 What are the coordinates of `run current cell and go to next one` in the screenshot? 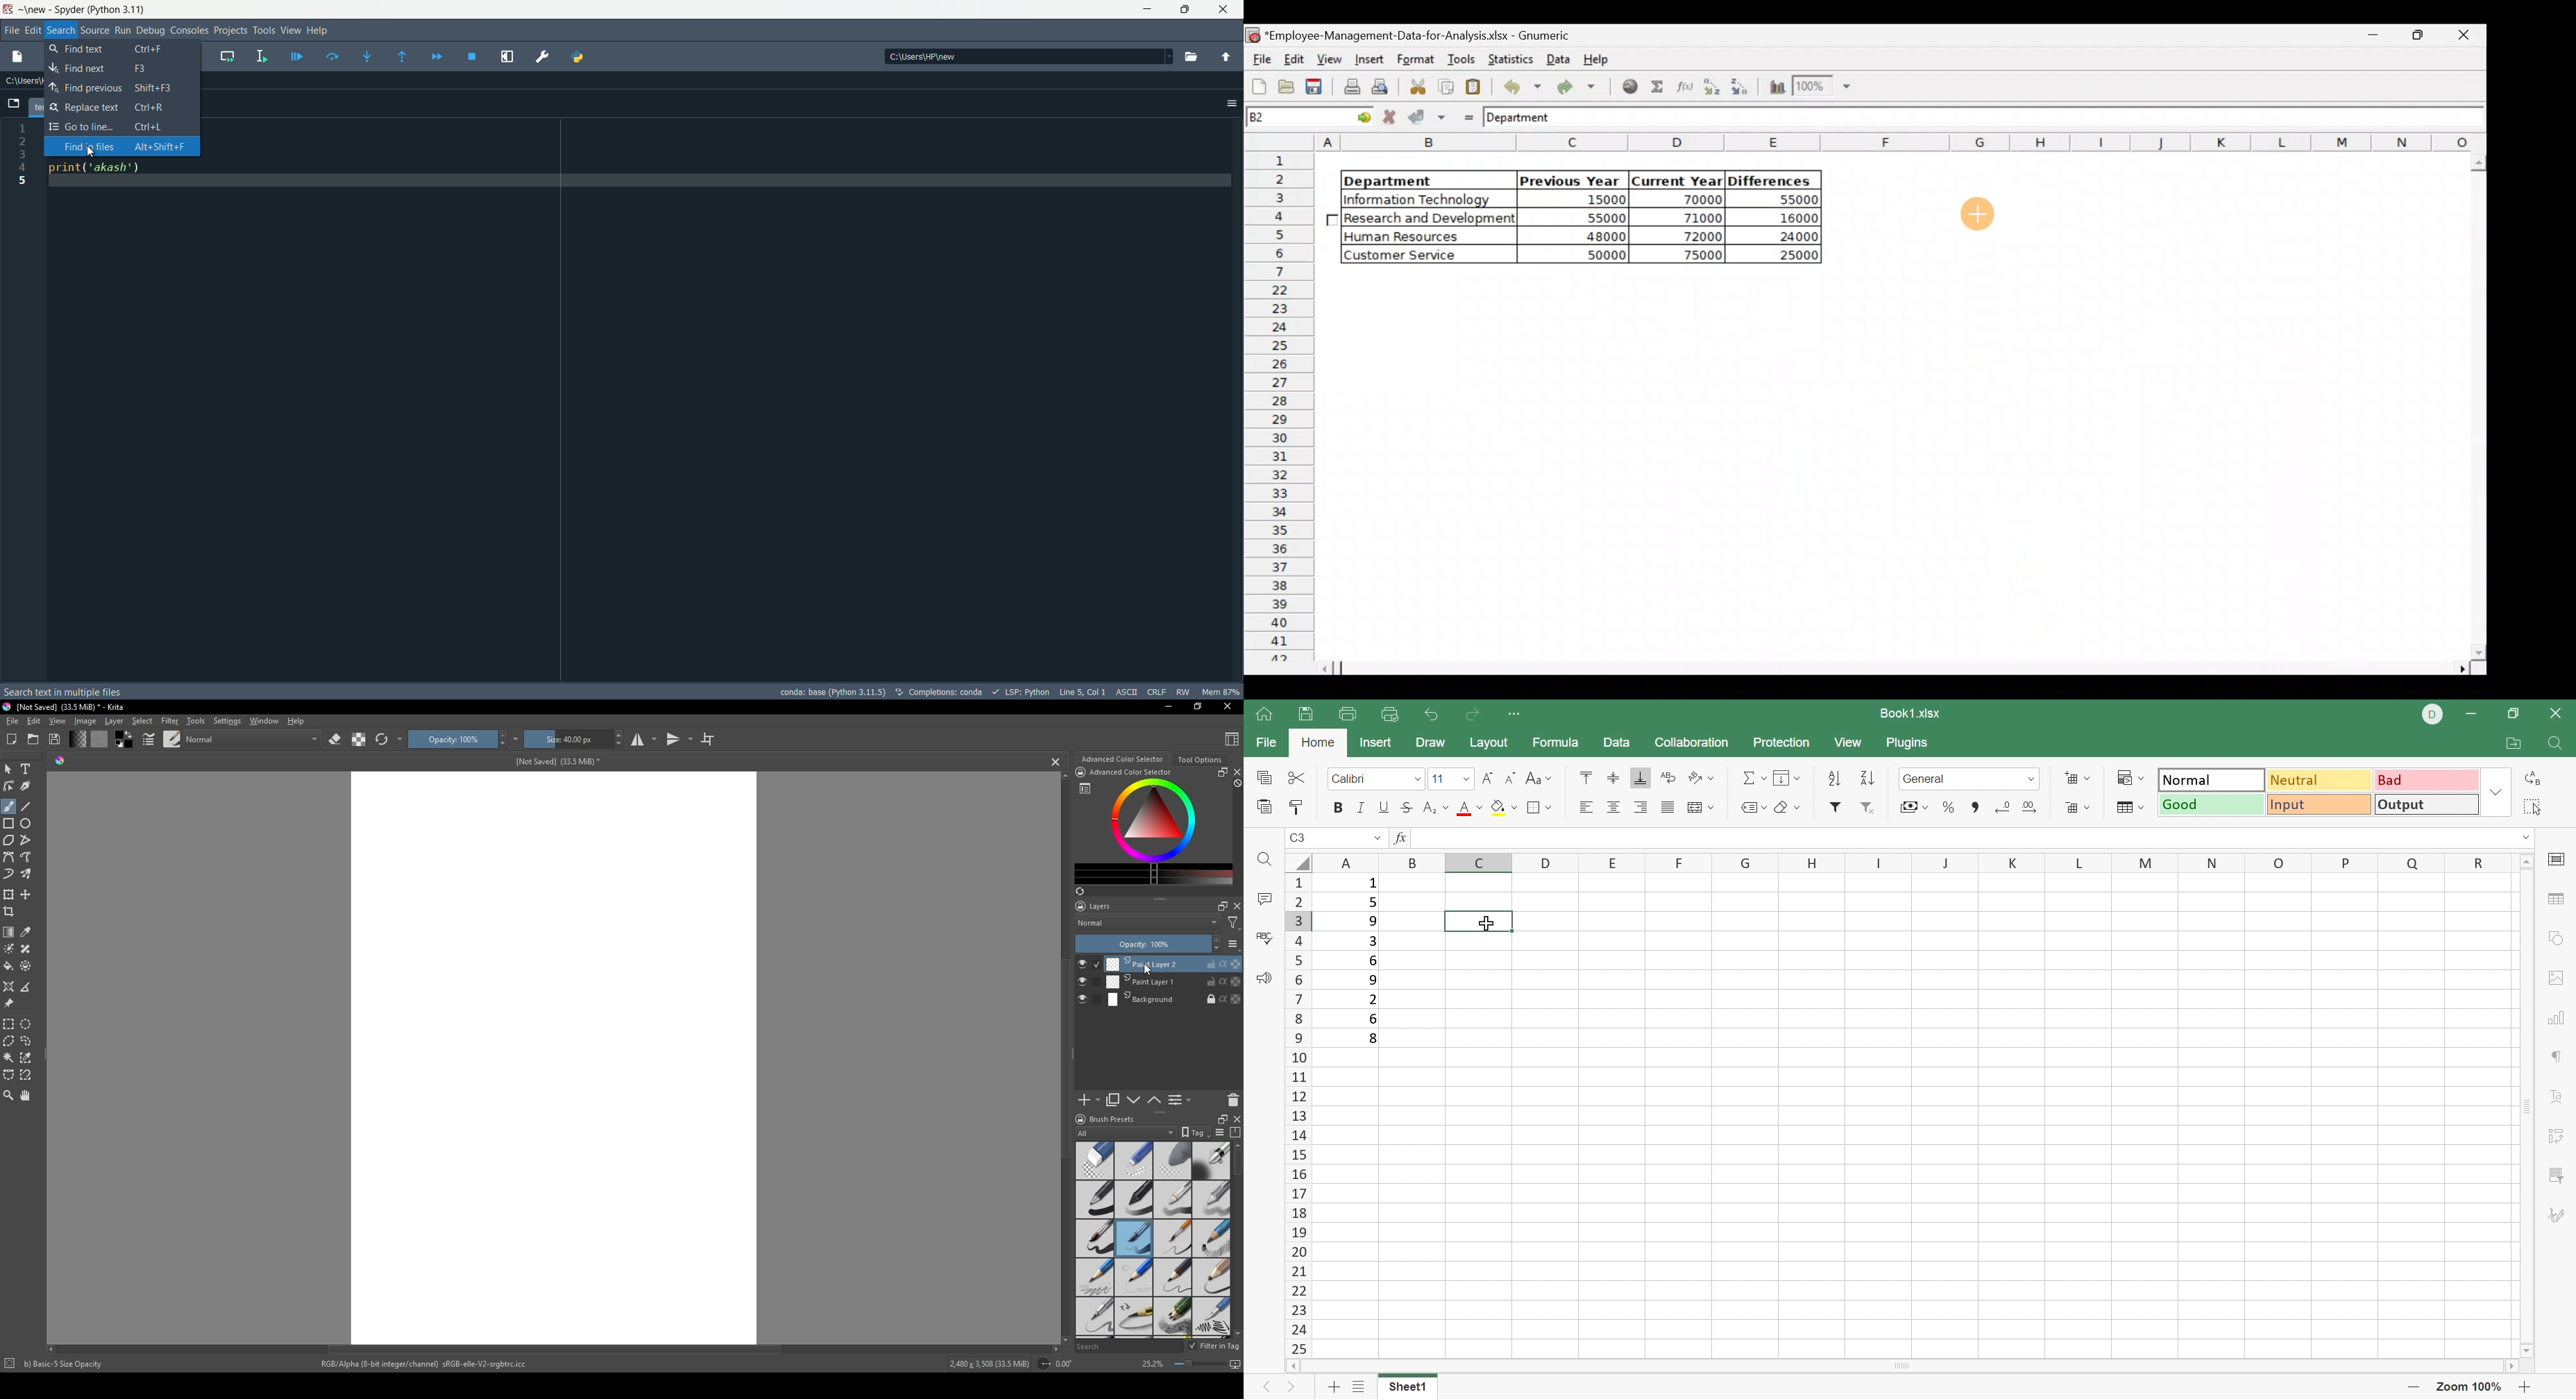 It's located at (227, 56).